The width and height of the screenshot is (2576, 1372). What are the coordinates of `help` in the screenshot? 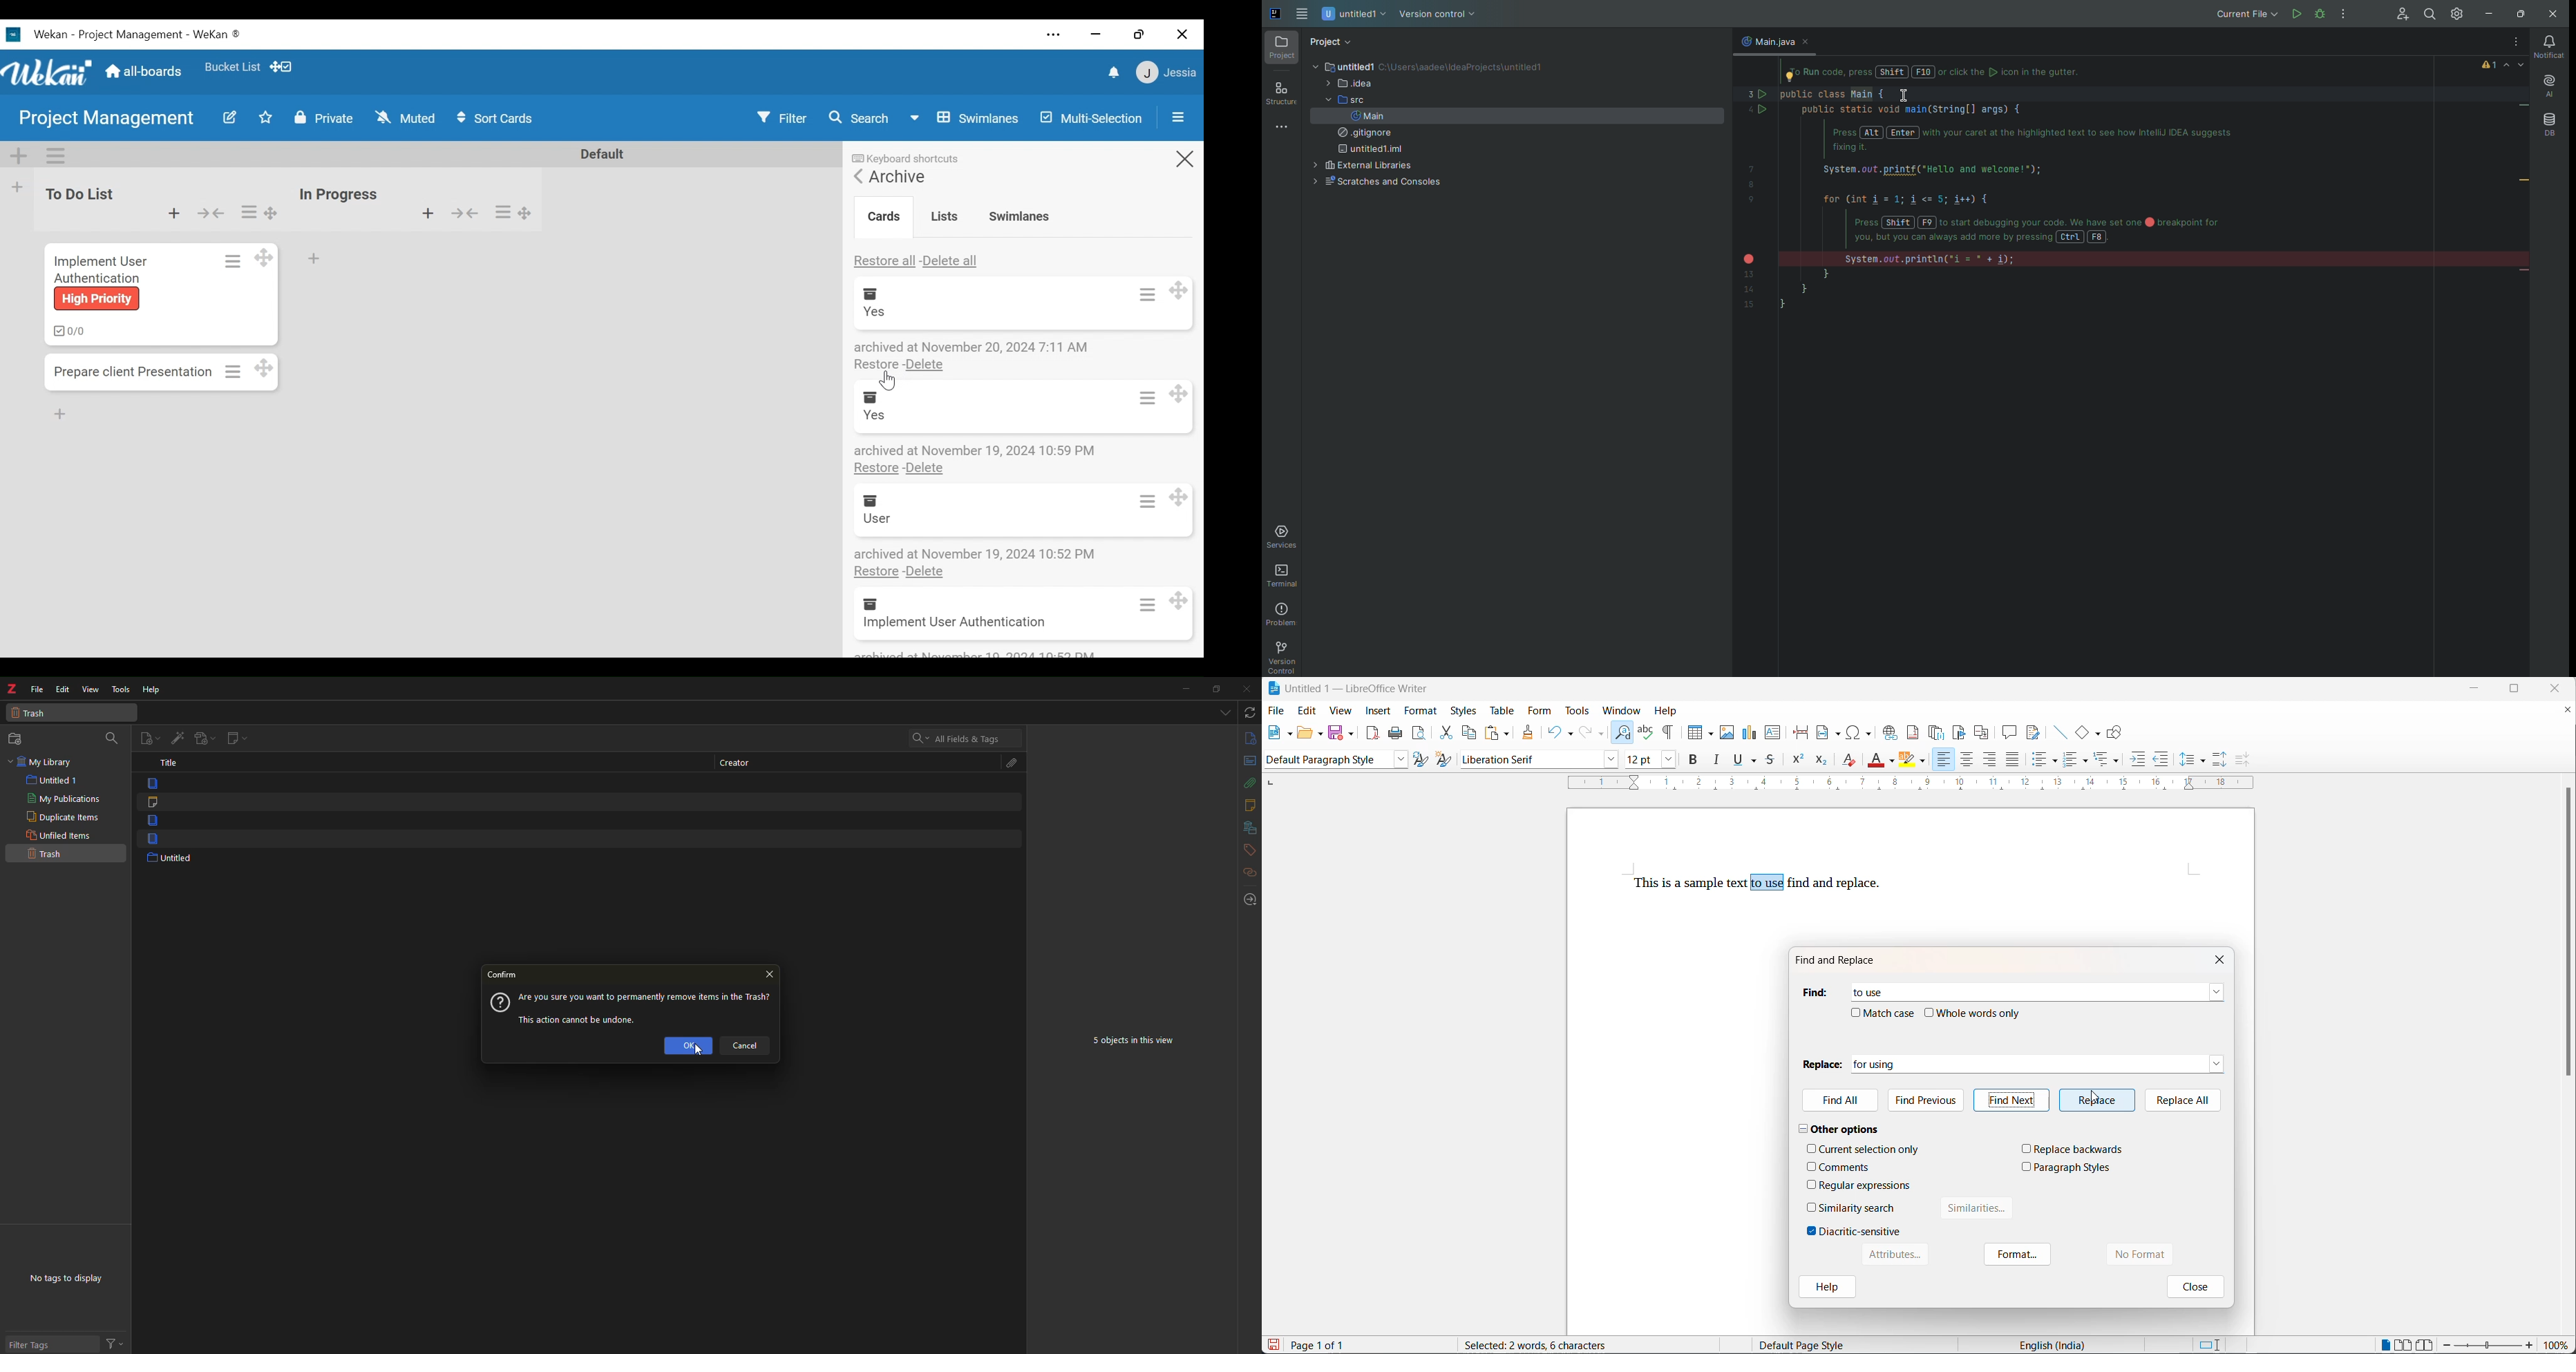 It's located at (152, 690).